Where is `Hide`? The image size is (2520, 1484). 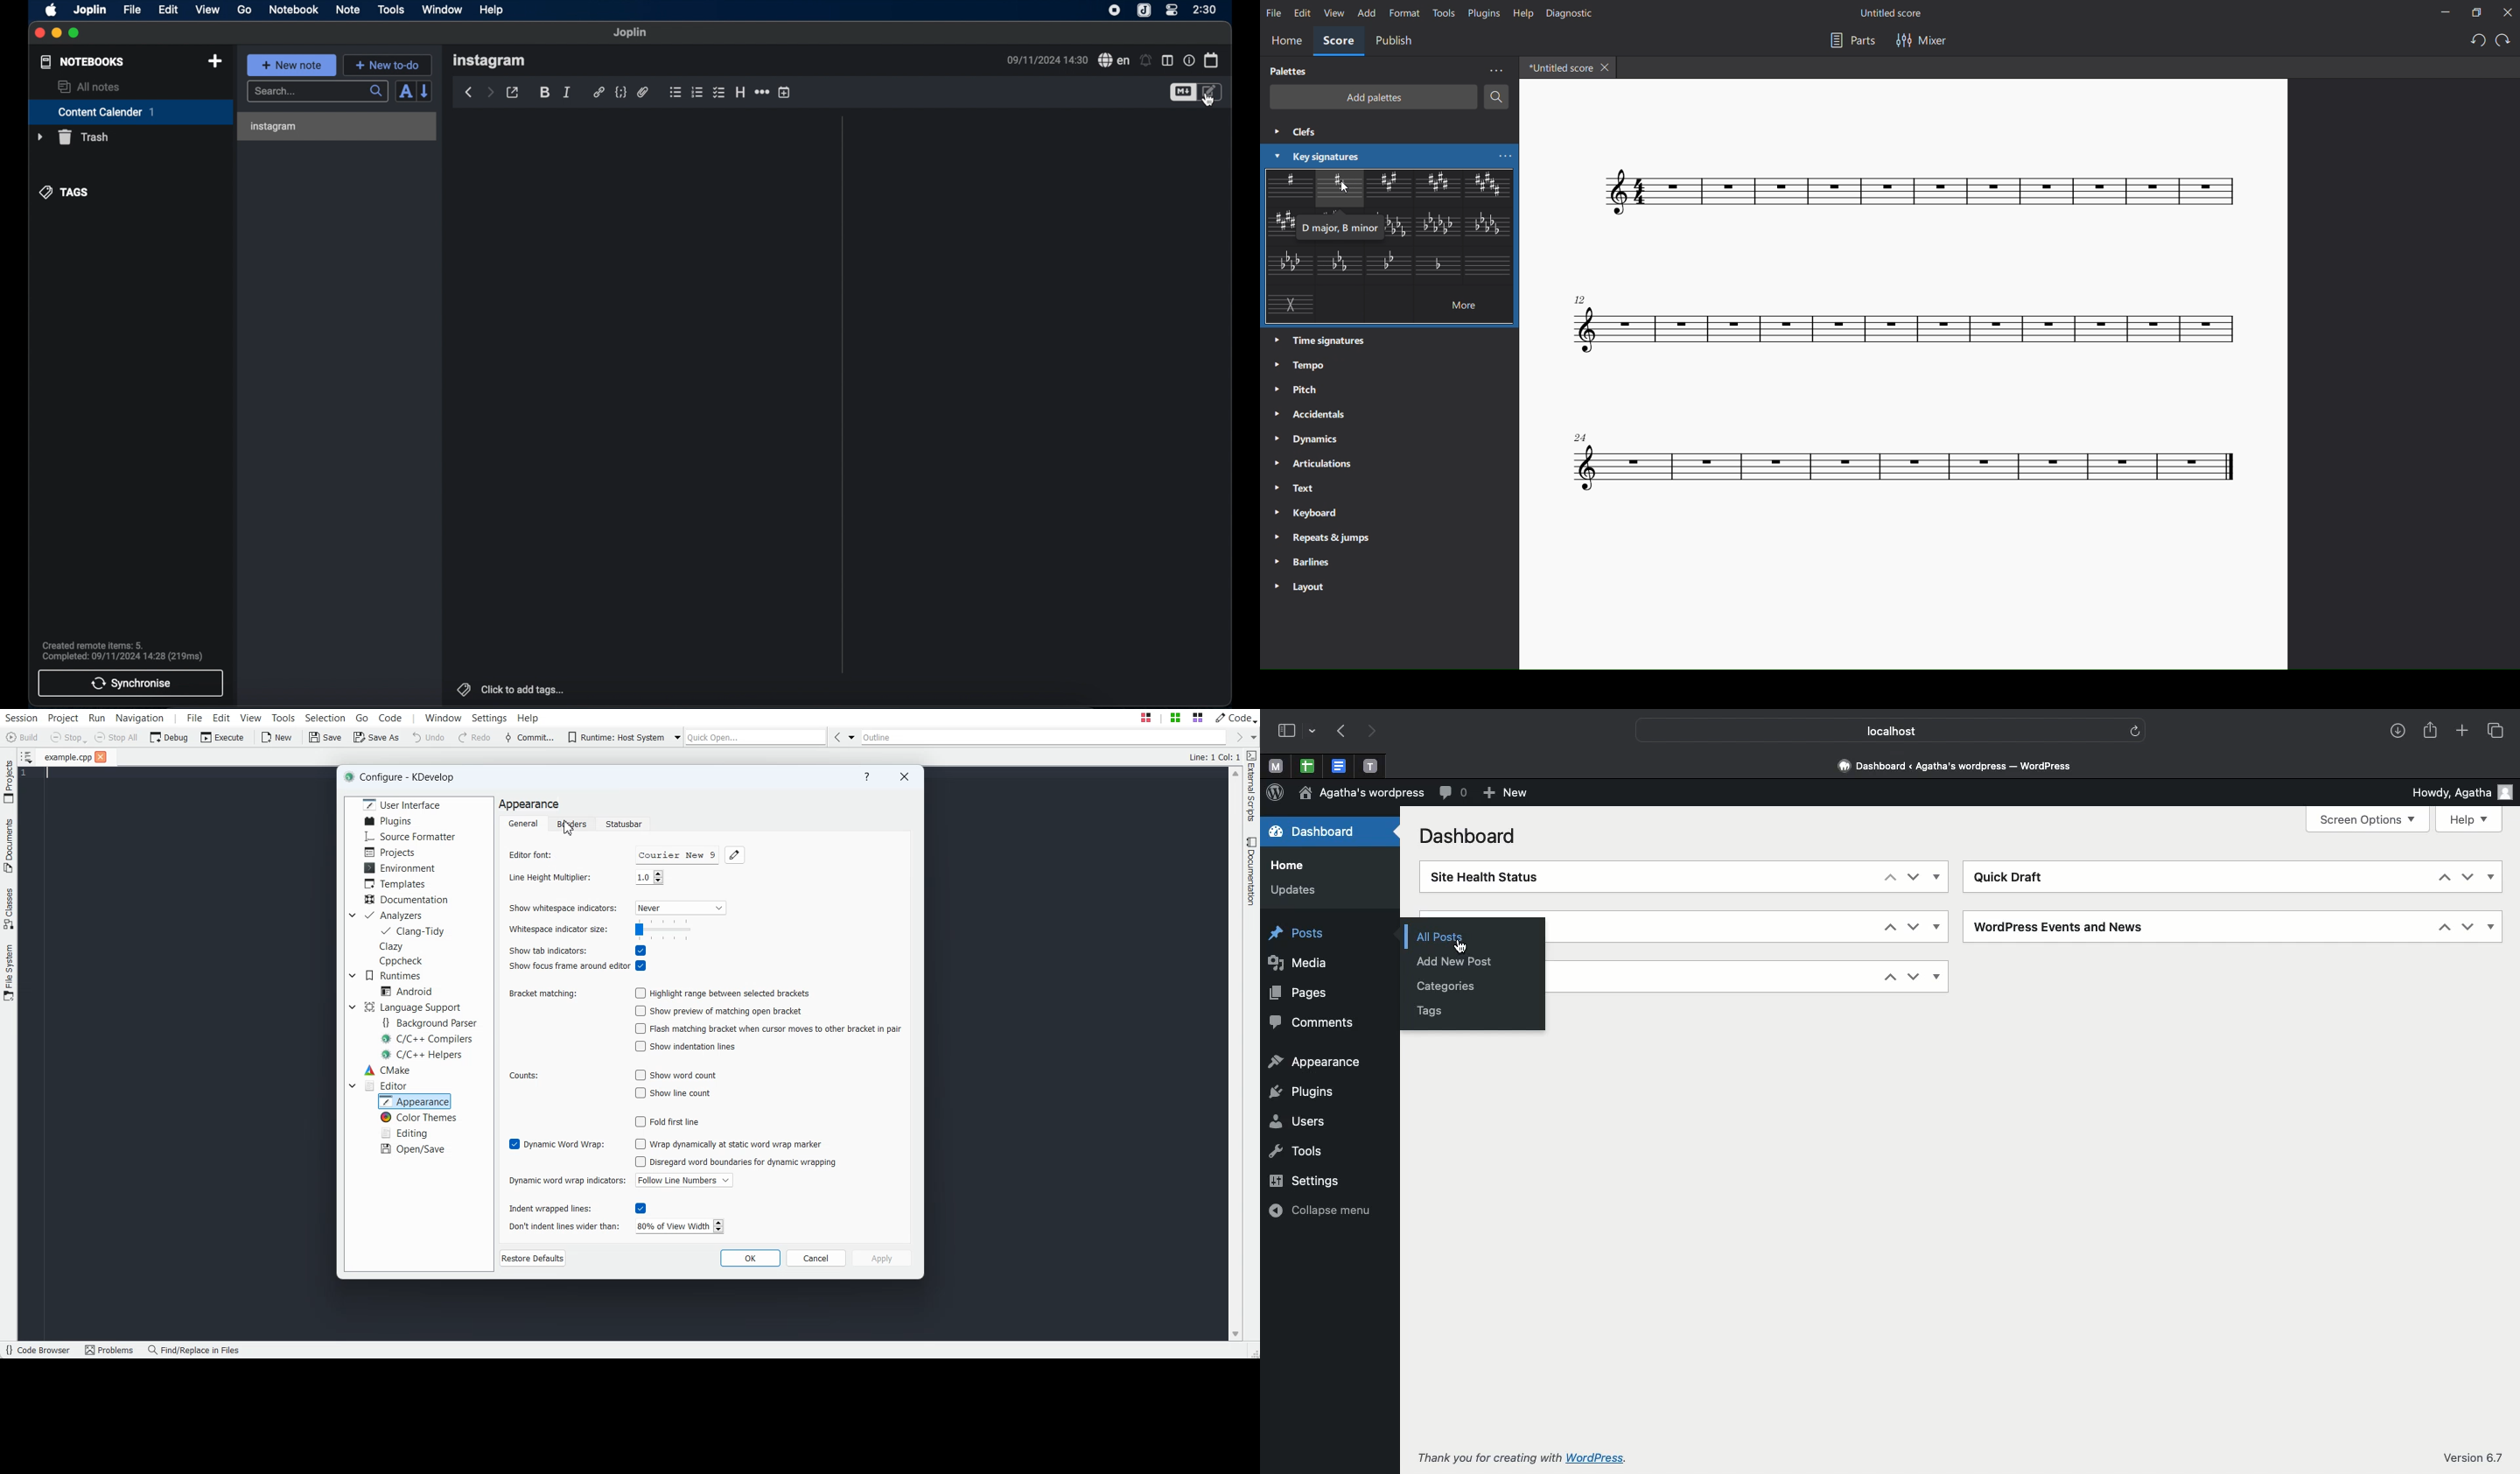 Hide is located at coordinates (1939, 928).